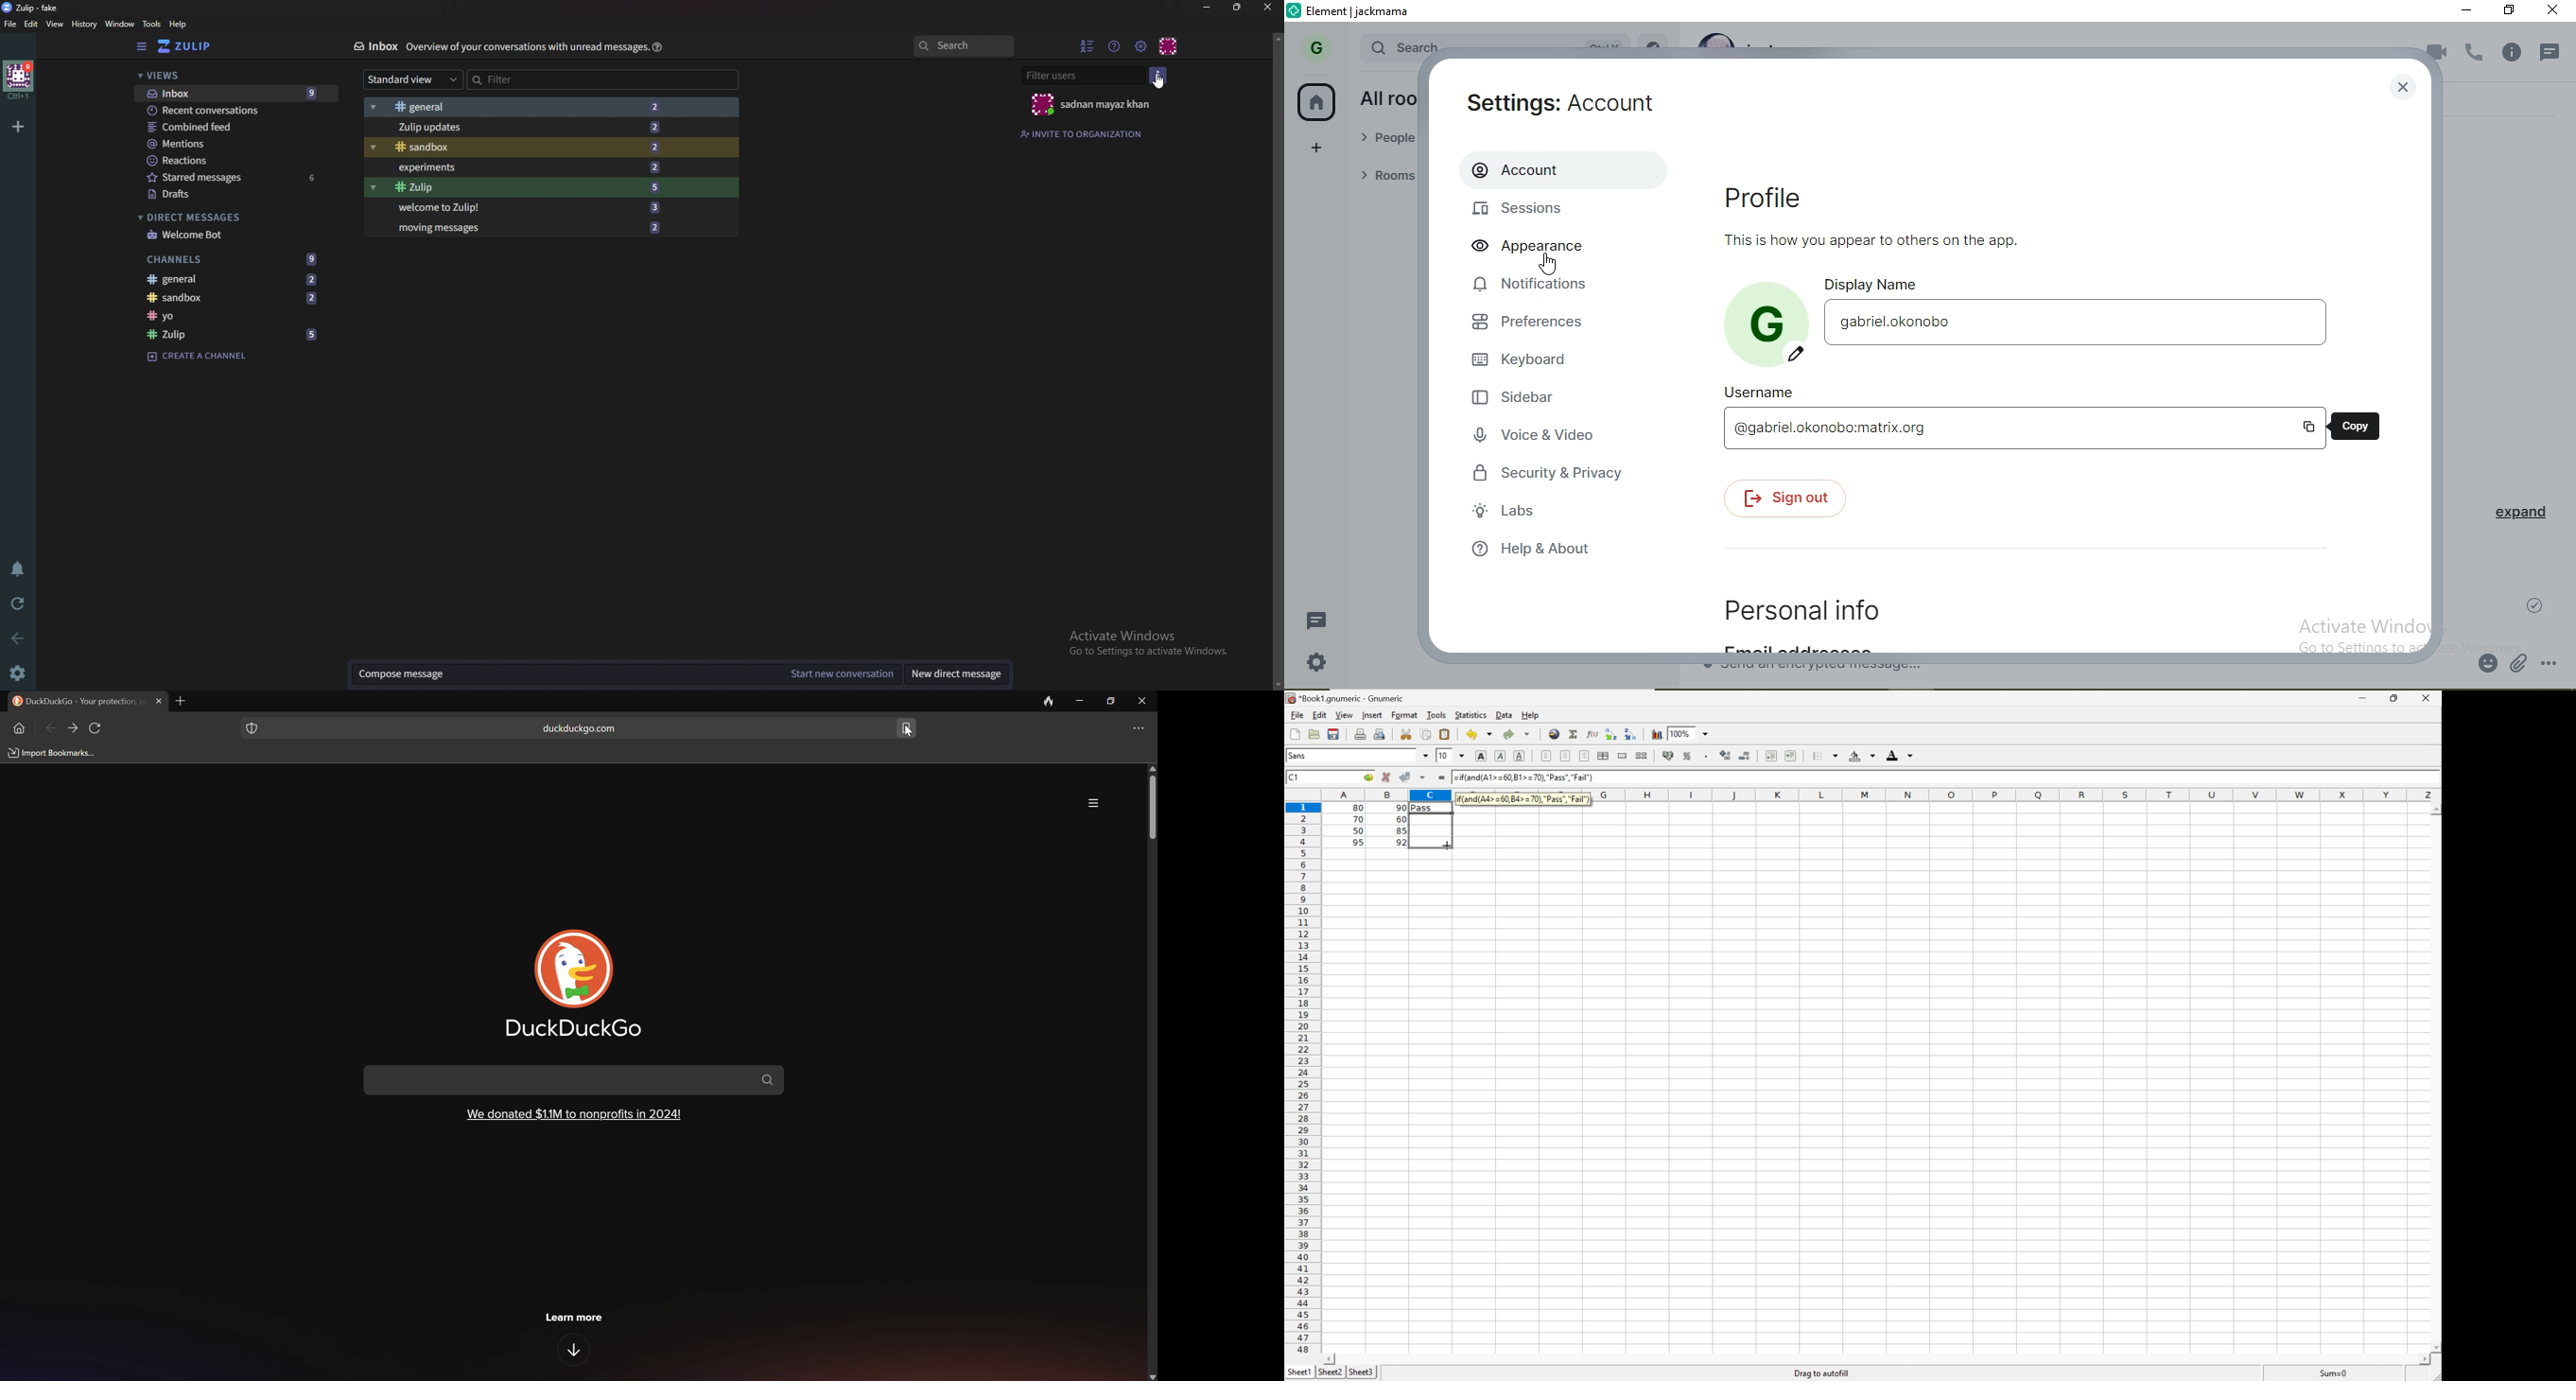 This screenshot has width=2576, height=1400. Describe the element at coordinates (526, 48) in the screenshot. I see `Info` at that location.